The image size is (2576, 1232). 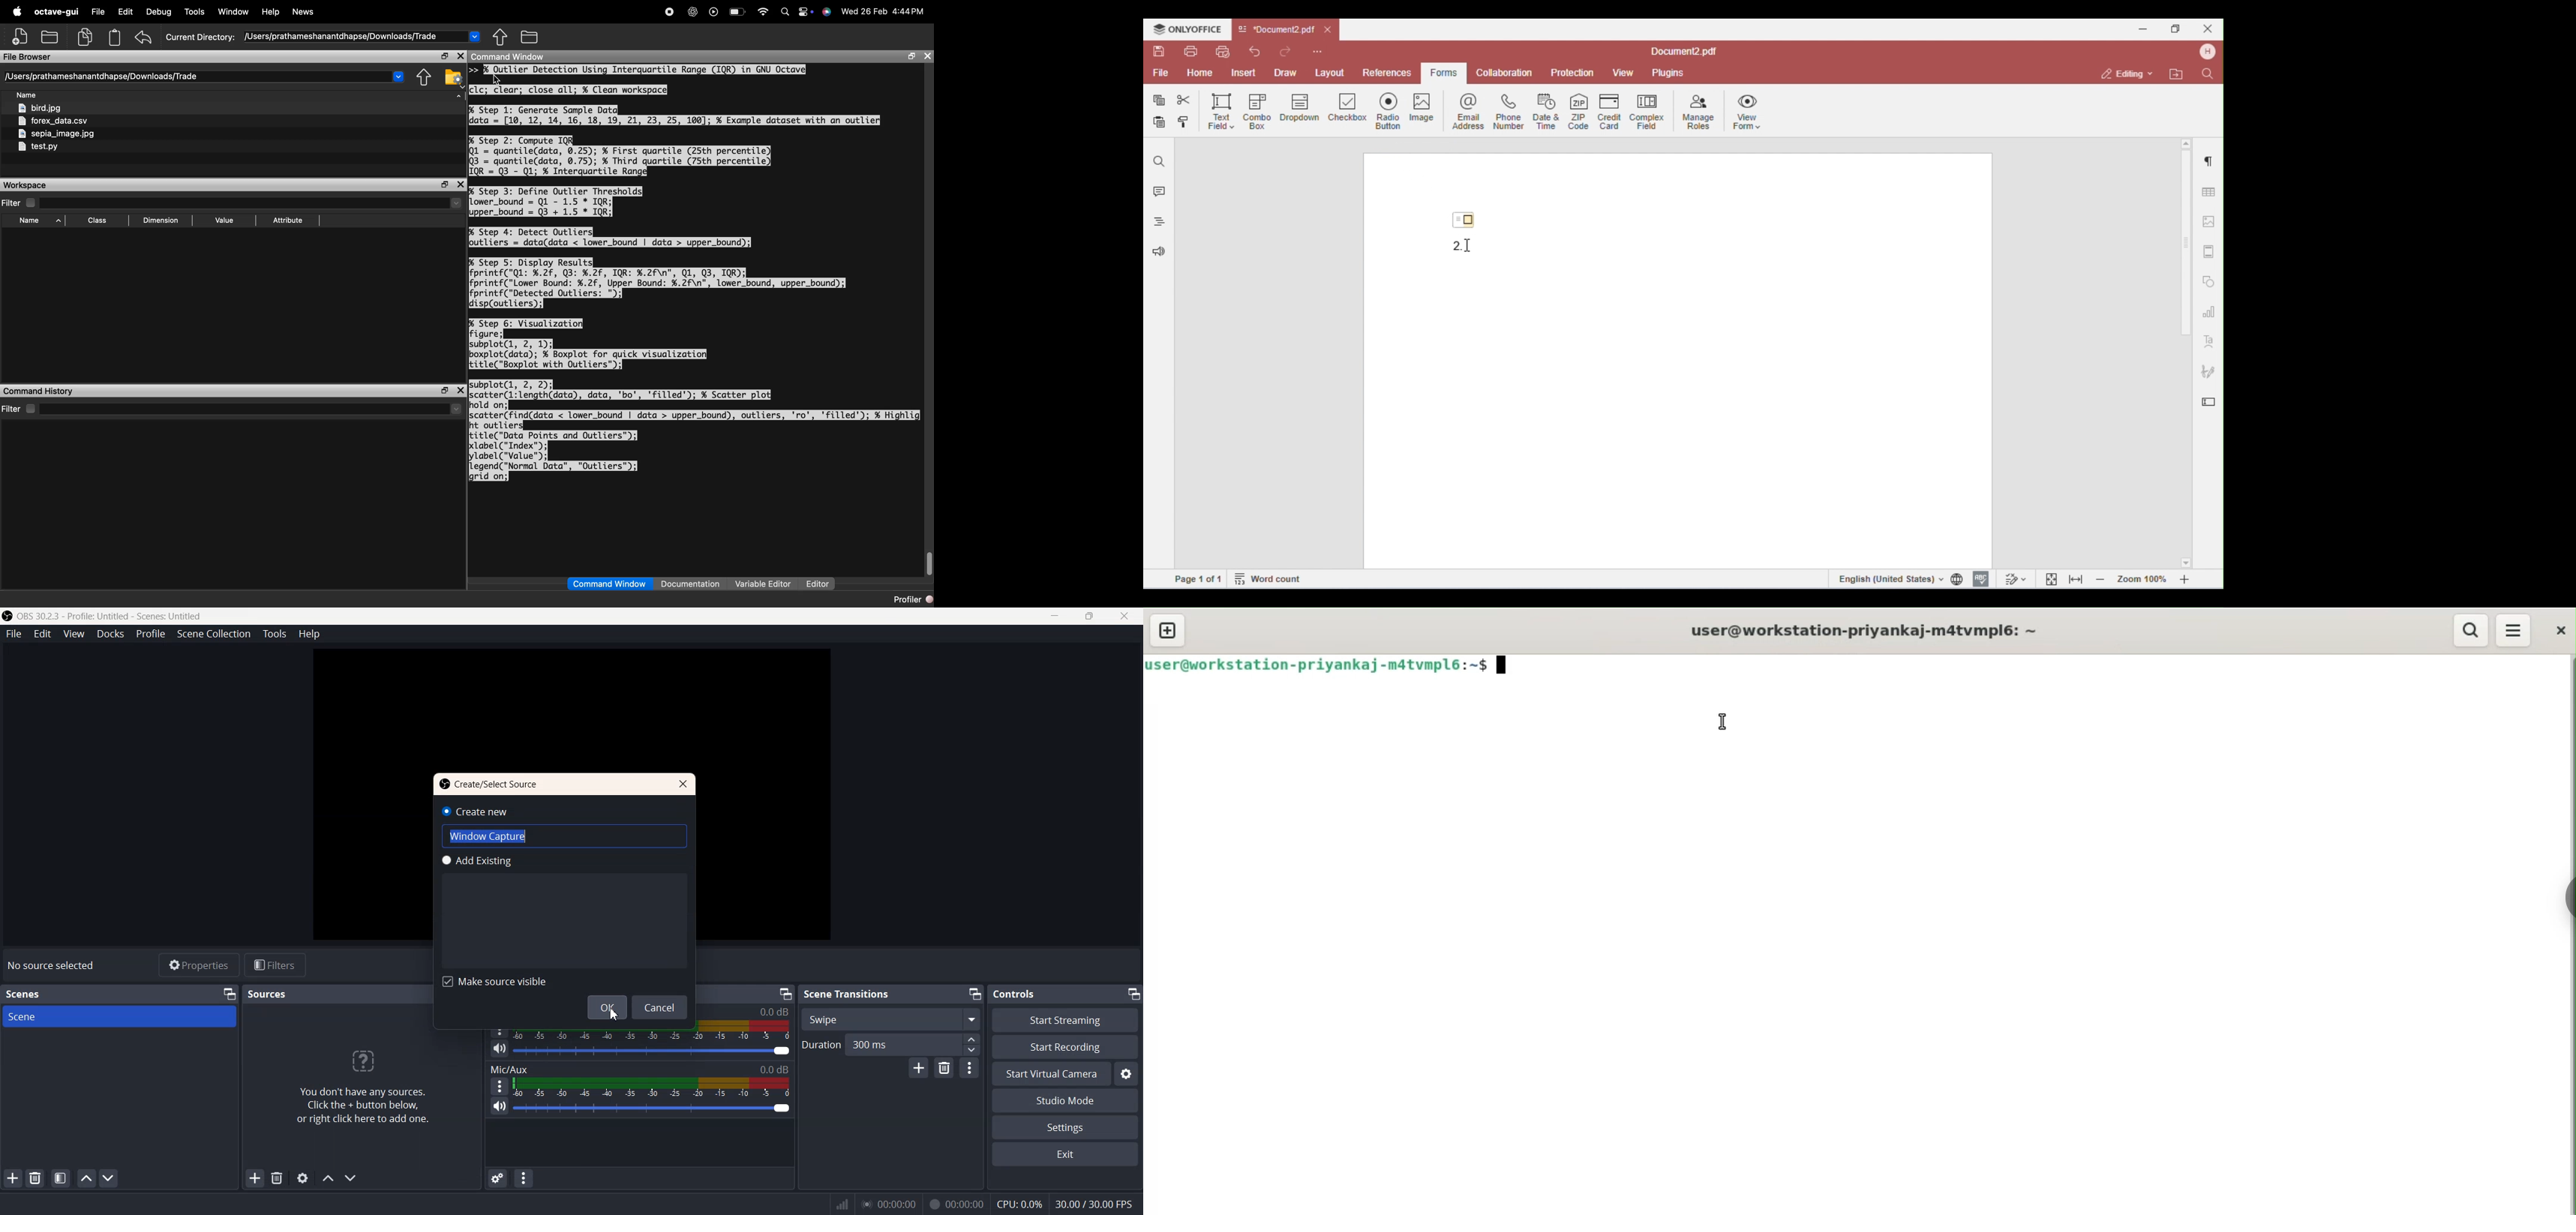 What do you see at coordinates (475, 811) in the screenshot?
I see `Create new` at bounding box center [475, 811].